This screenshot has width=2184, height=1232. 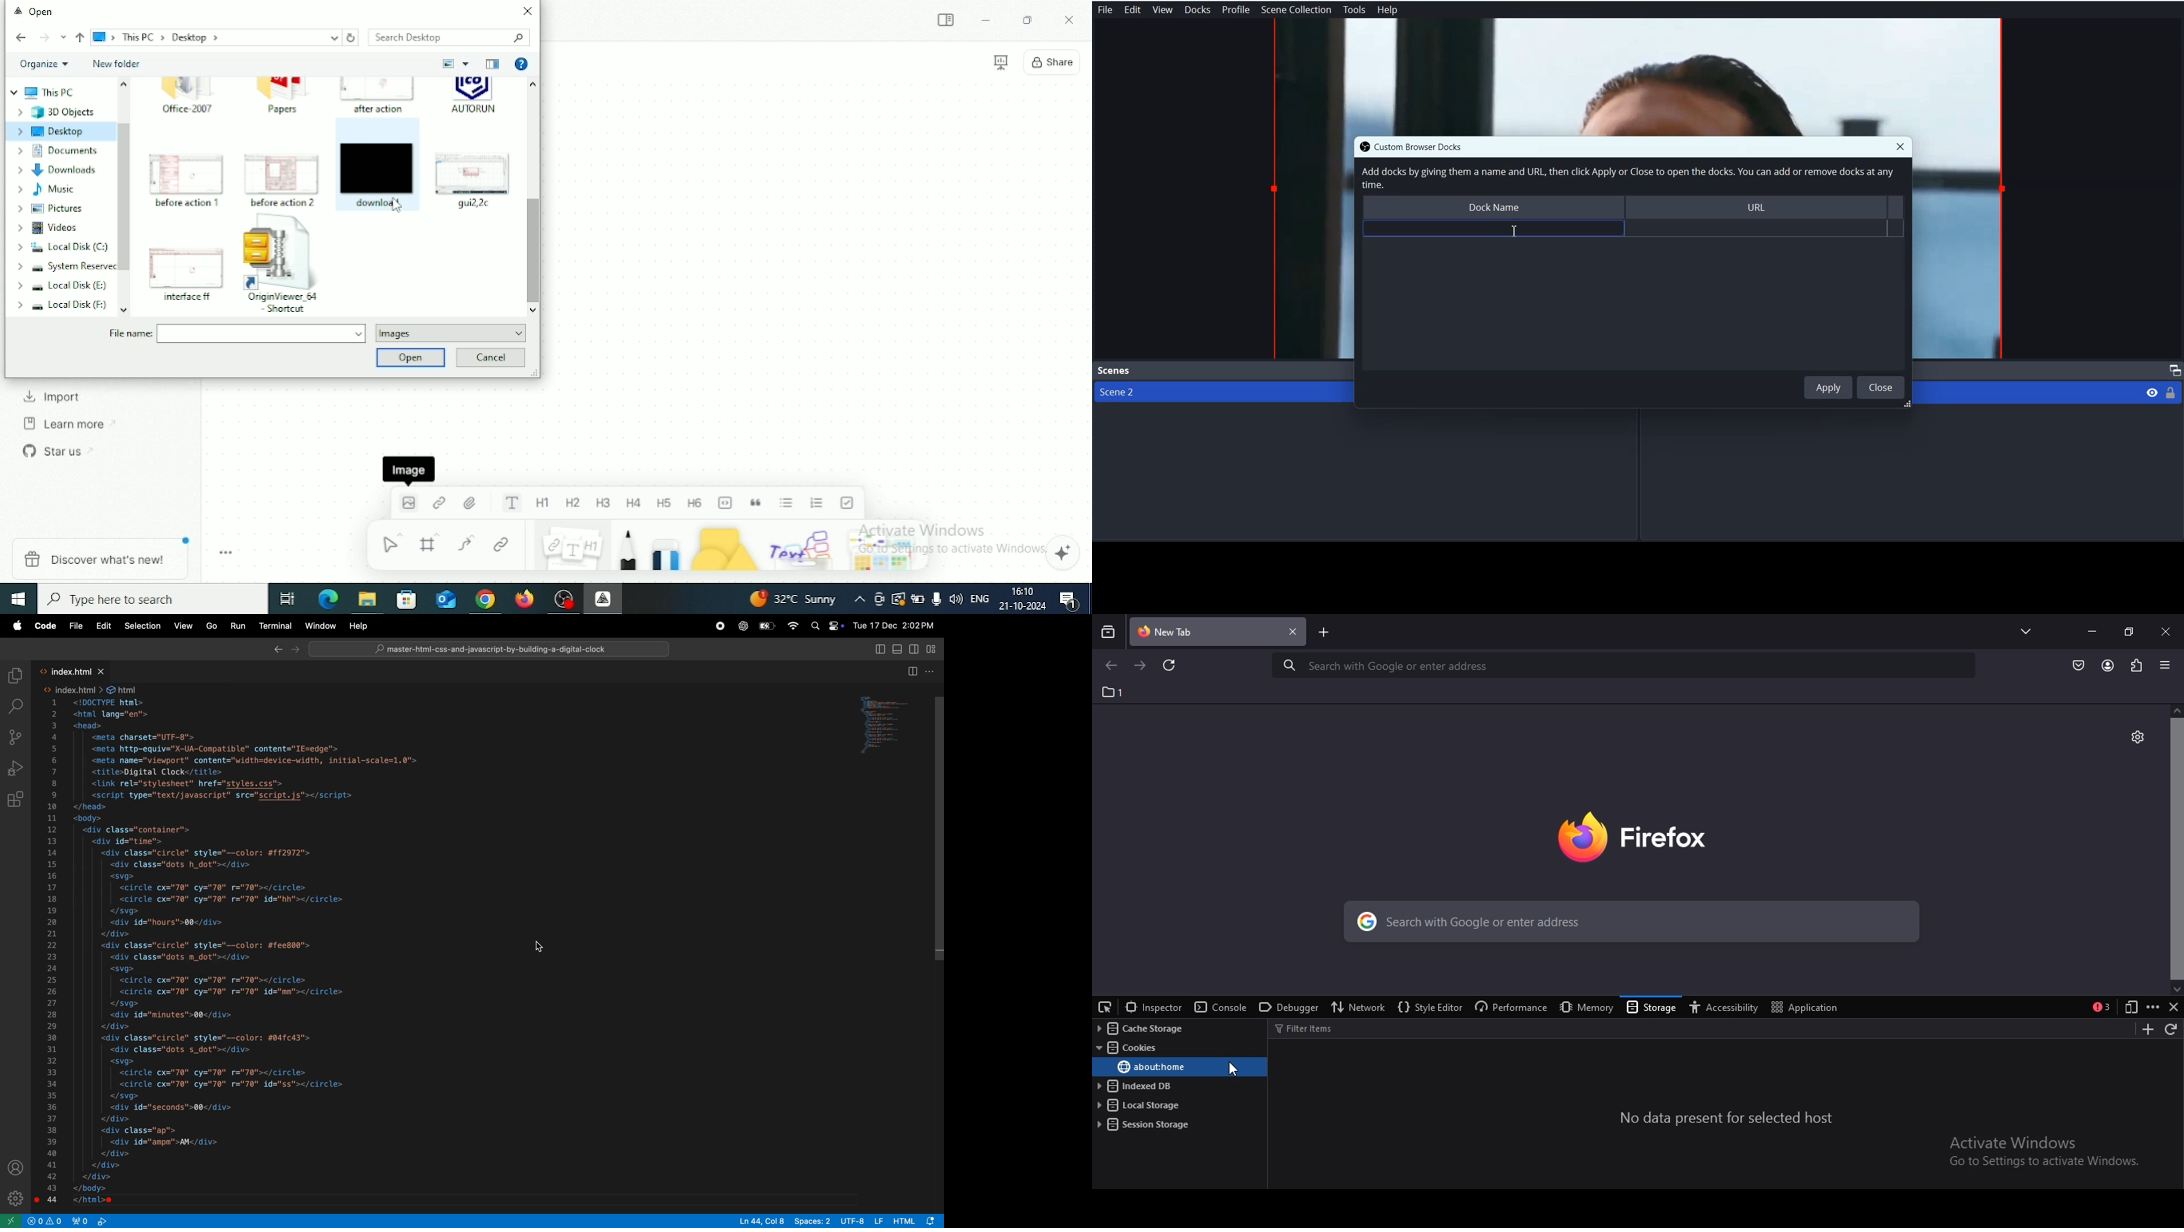 I want to click on Frame, so click(x=432, y=543).